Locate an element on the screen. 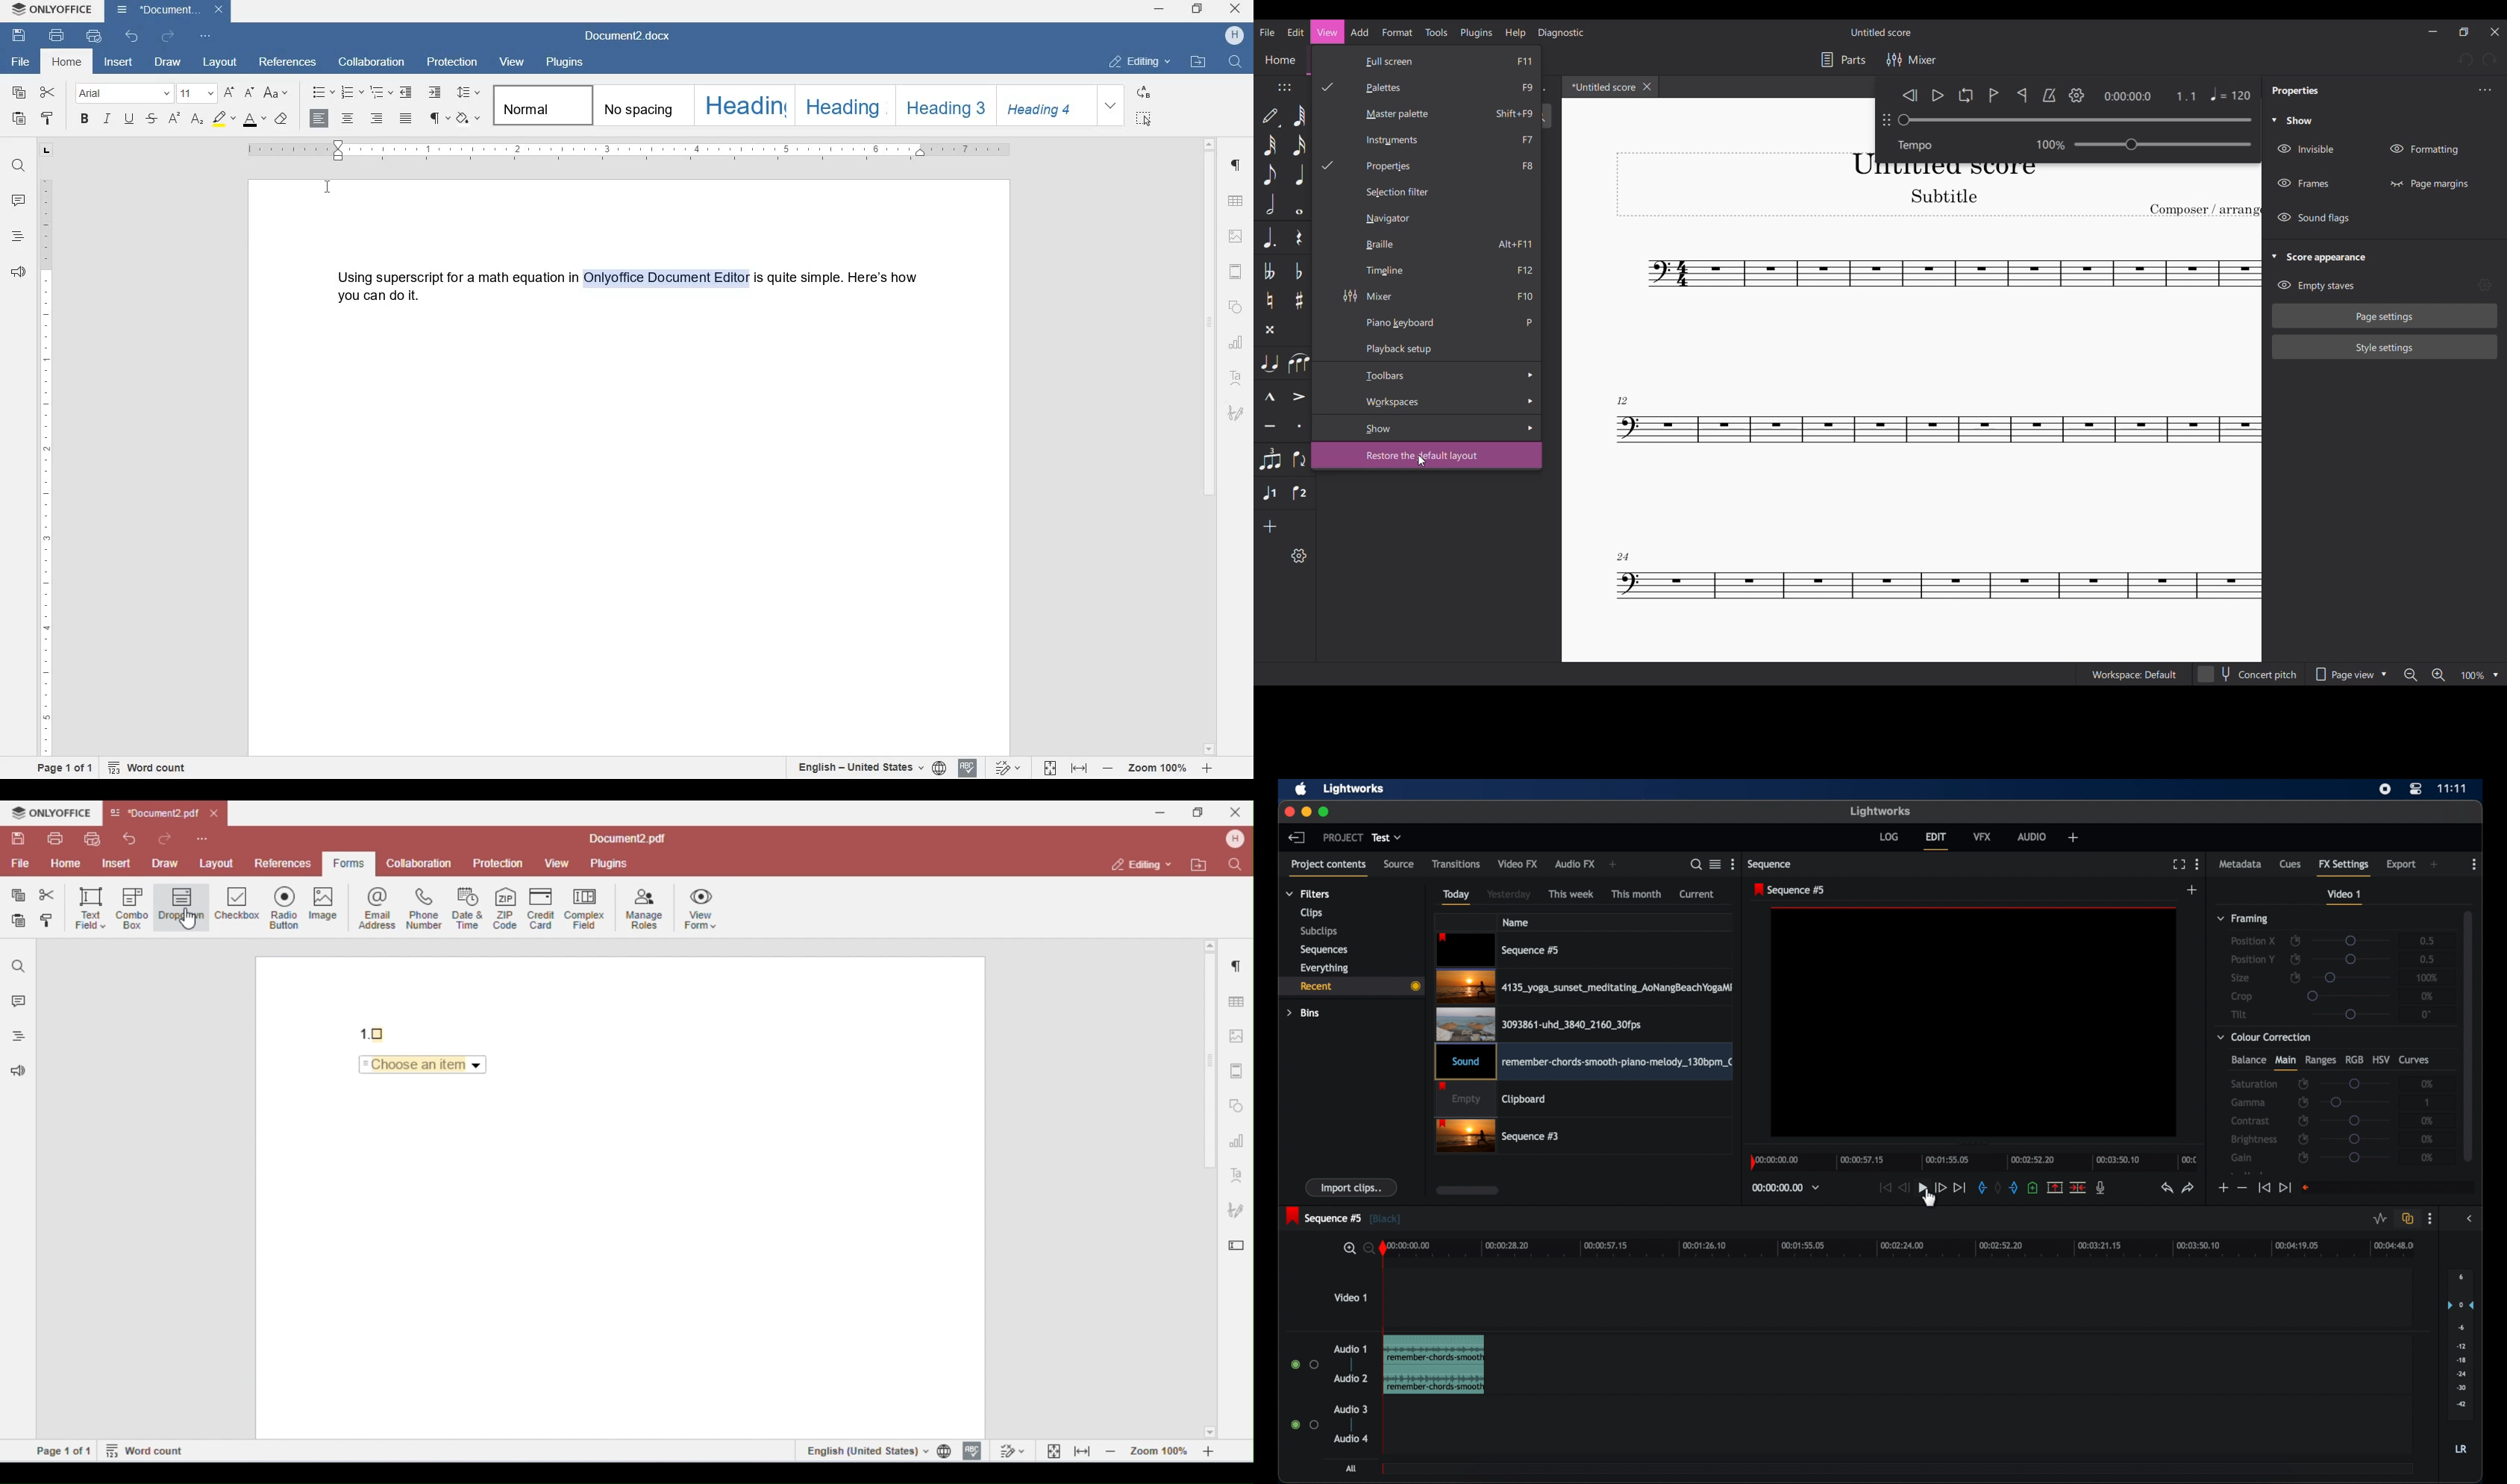 Image resolution: width=2520 pixels, height=1484 pixels. paragraph line spacing is located at coordinates (468, 92).